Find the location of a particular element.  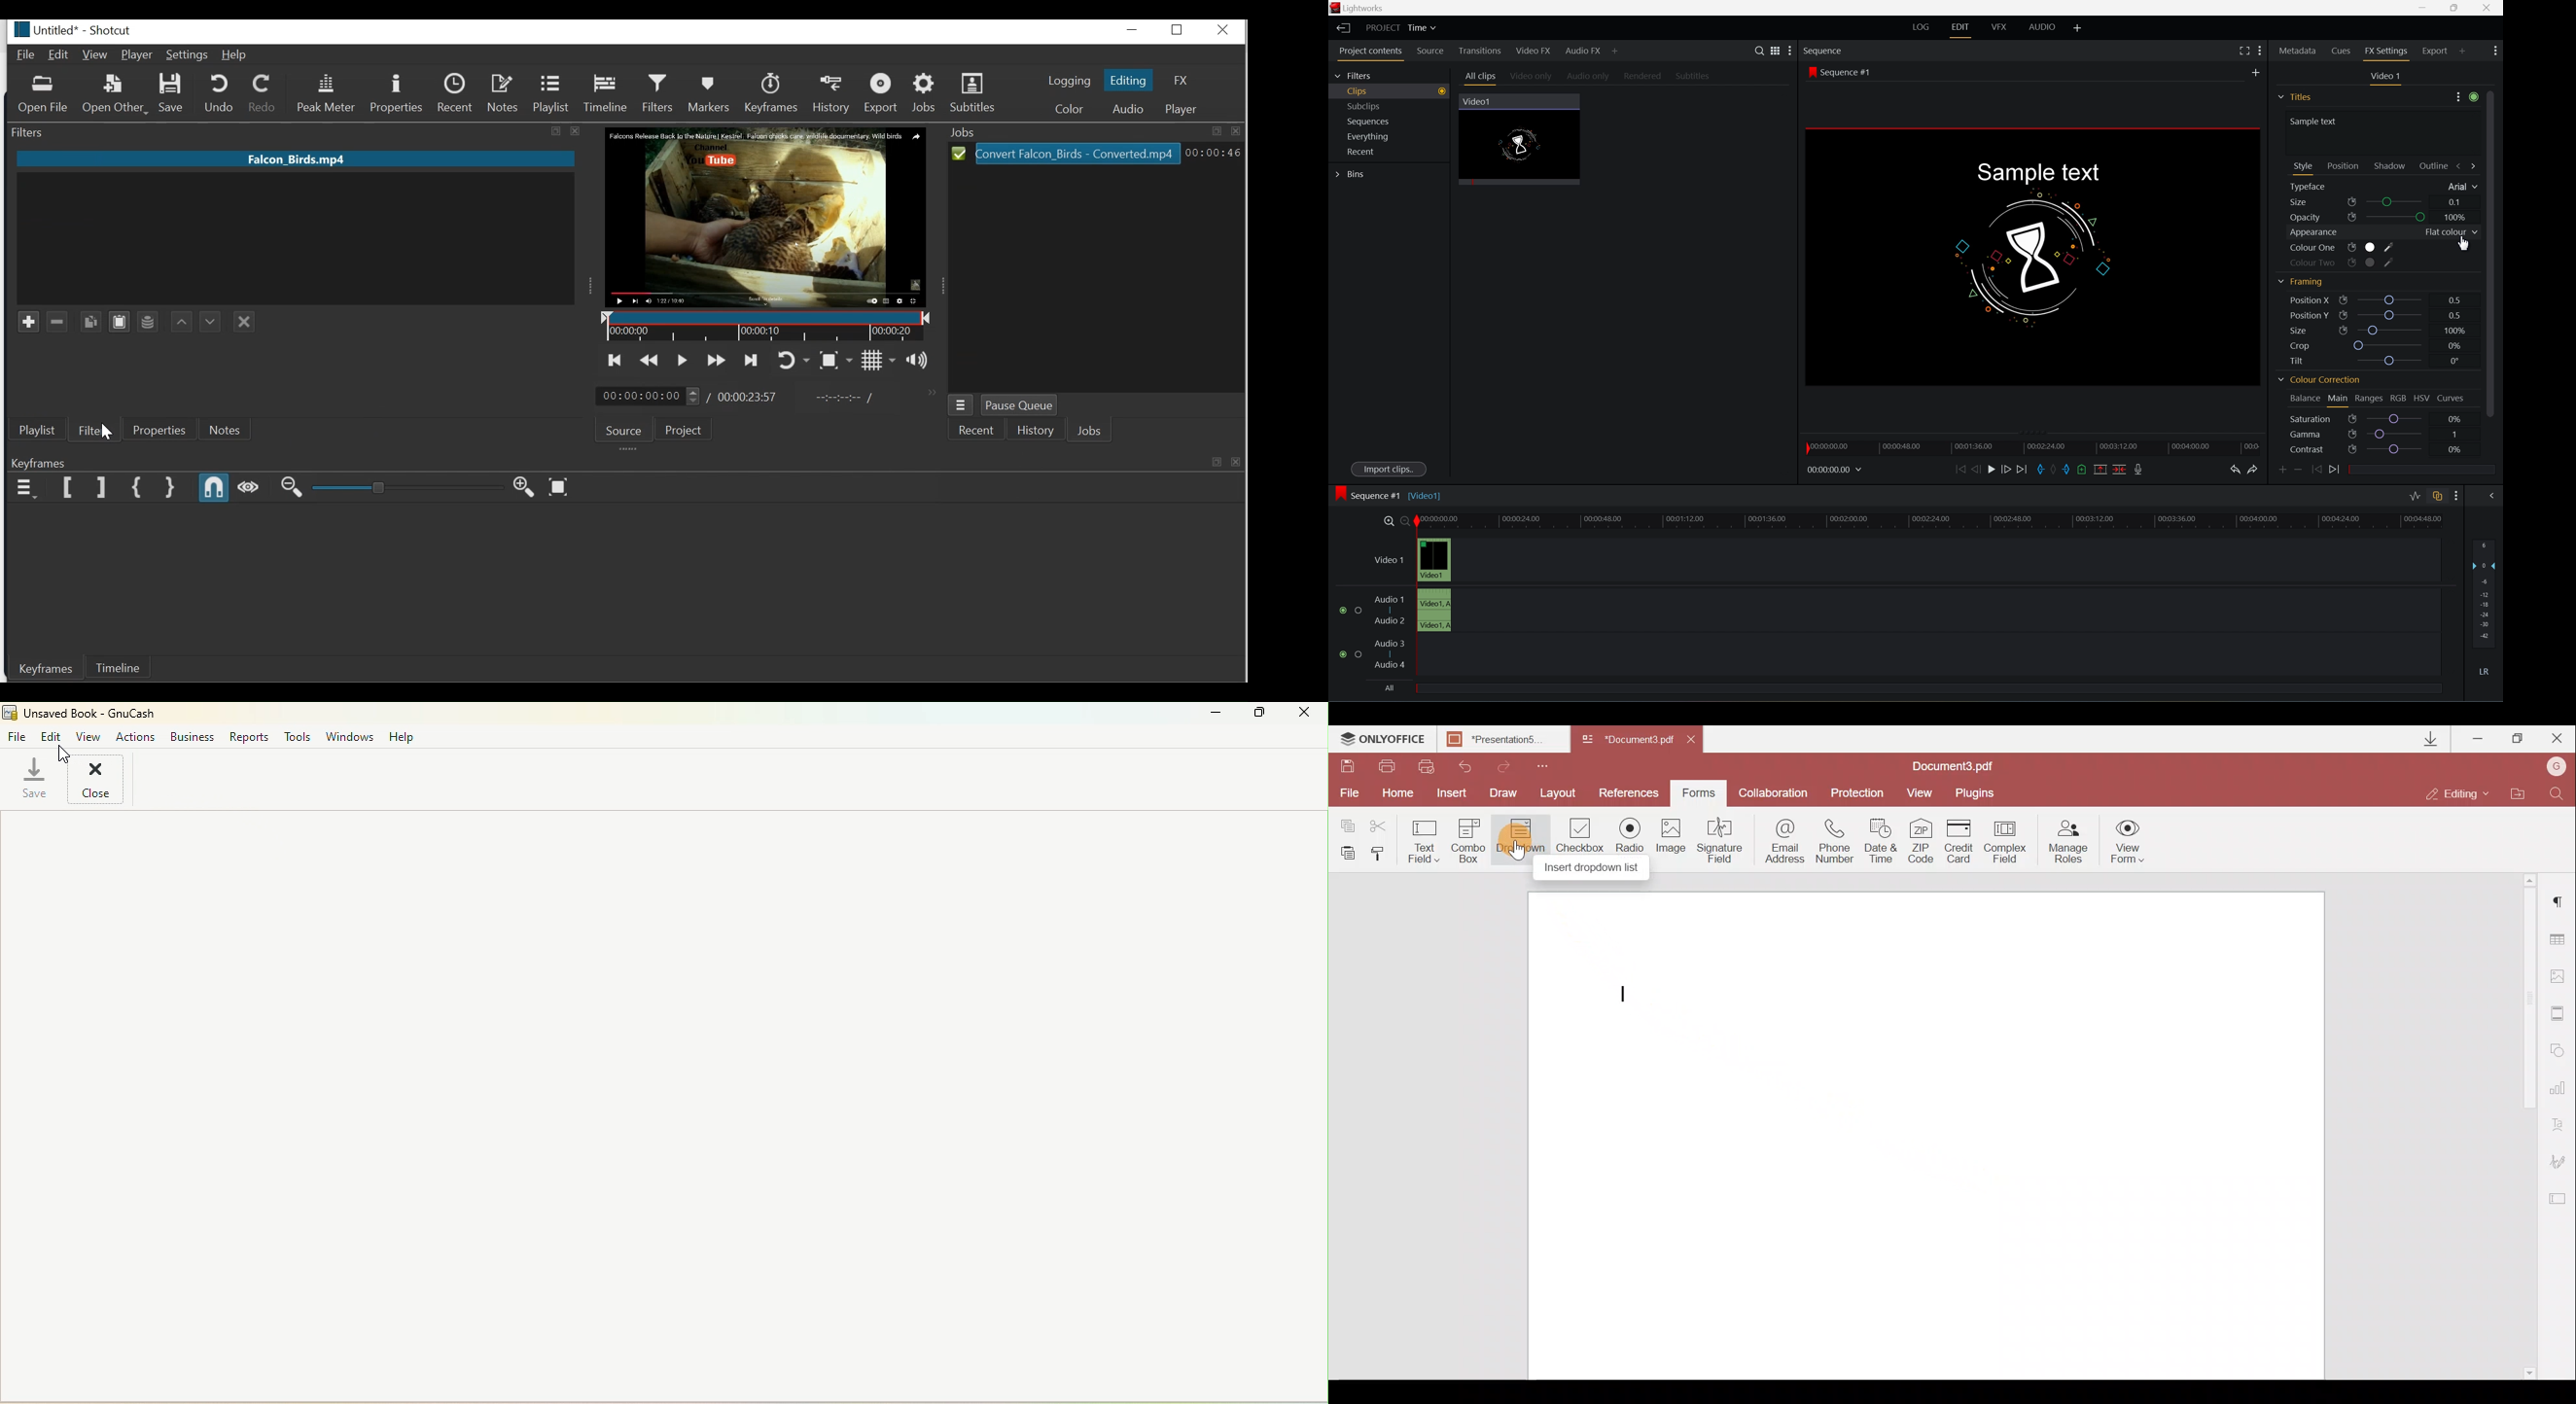

Properties is located at coordinates (158, 431).